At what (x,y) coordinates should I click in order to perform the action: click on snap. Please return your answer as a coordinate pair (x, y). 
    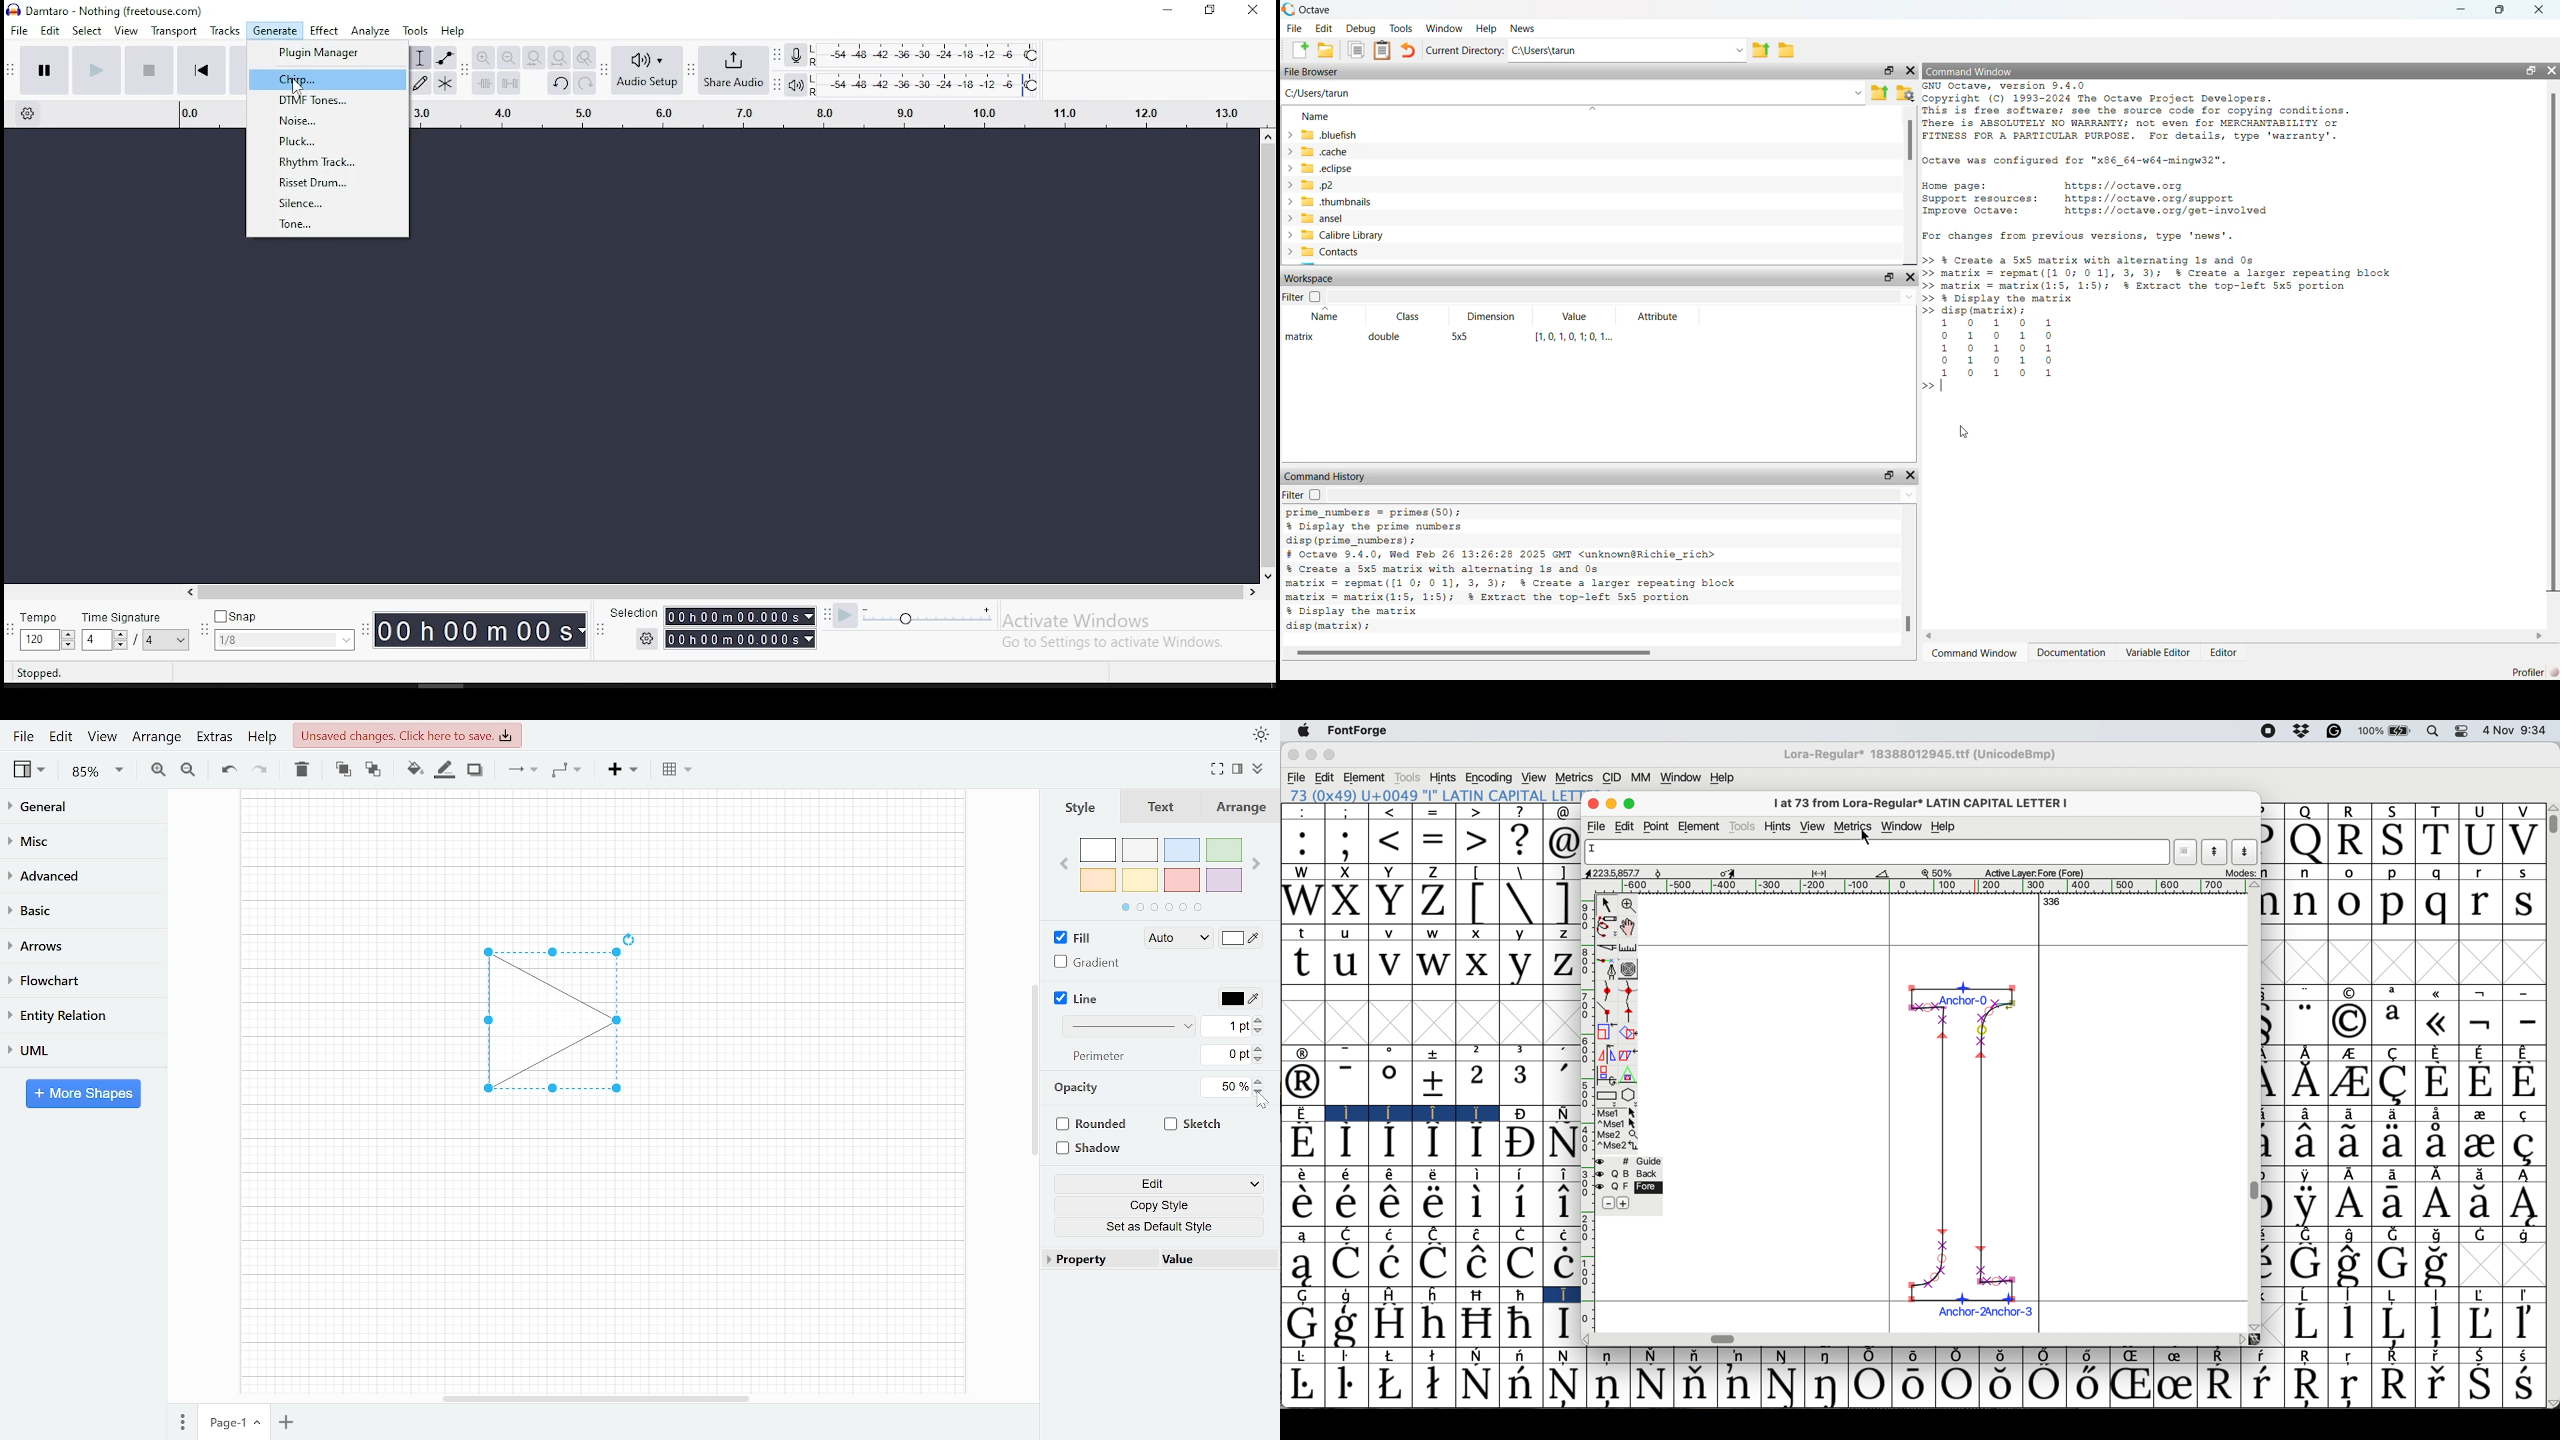
    Looking at the image, I should click on (284, 629).